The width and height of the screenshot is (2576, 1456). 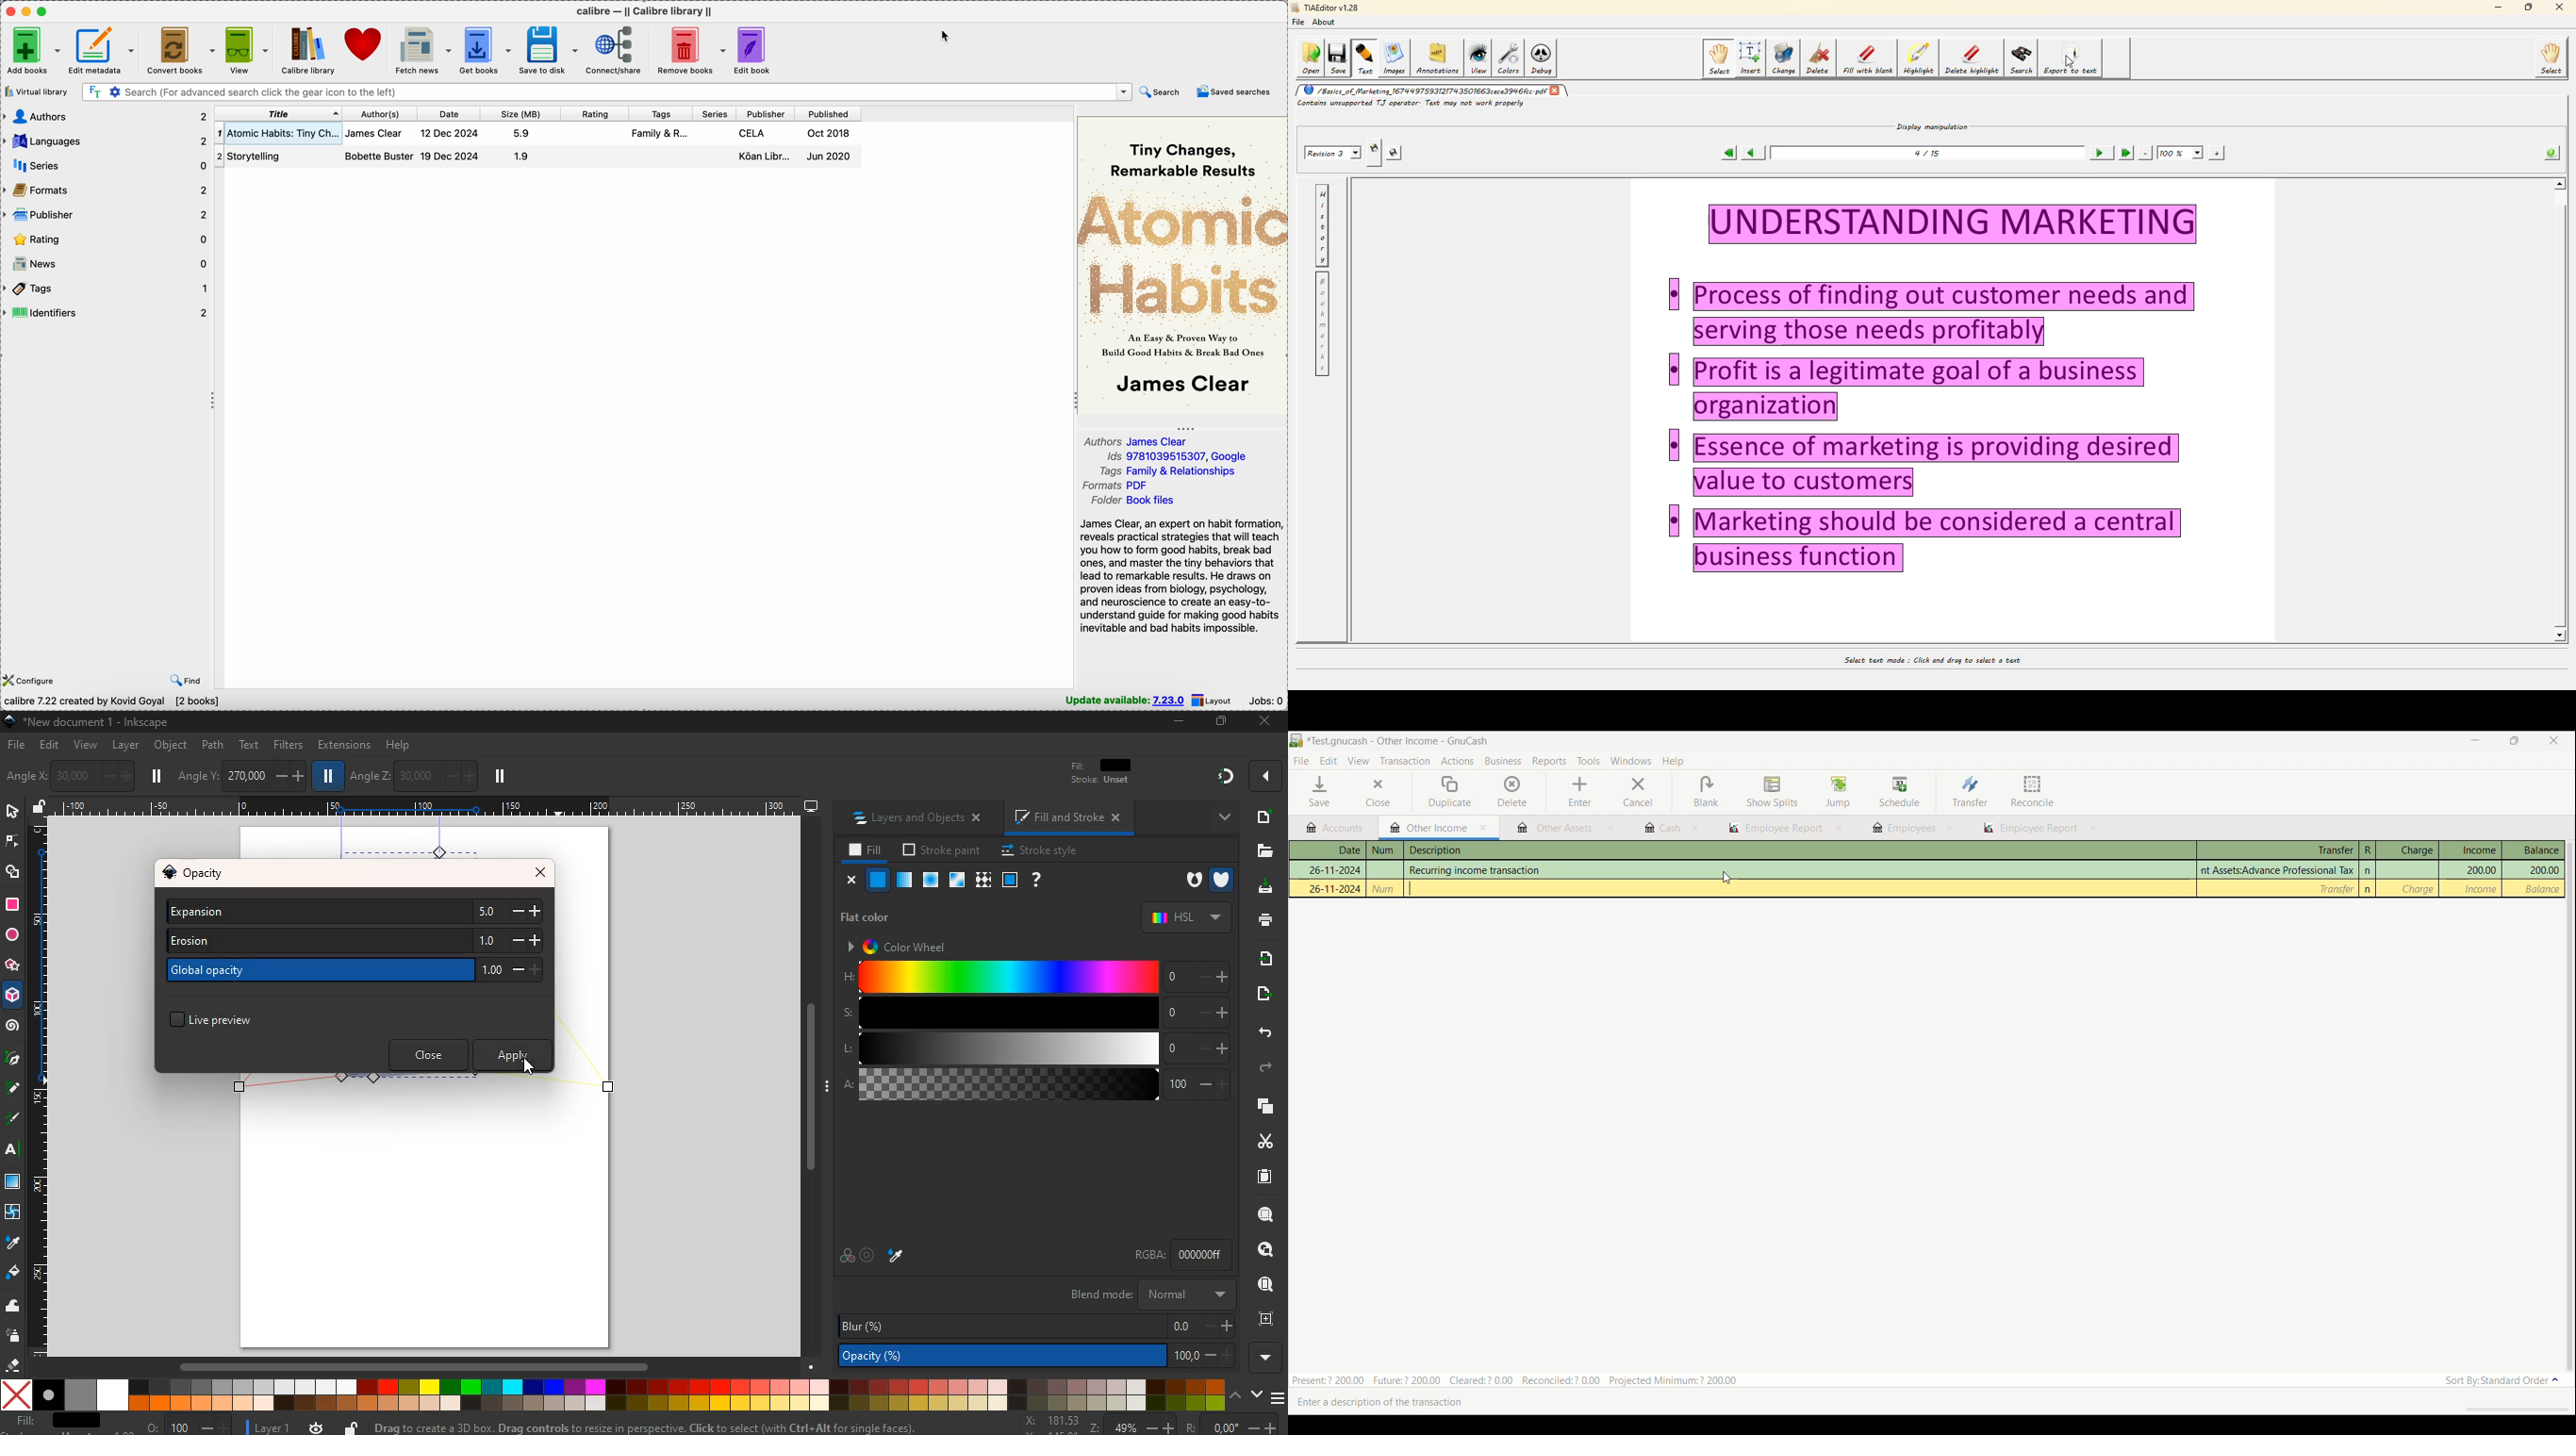 What do you see at coordinates (544, 872) in the screenshot?
I see `close` at bounding box center [544, 872].